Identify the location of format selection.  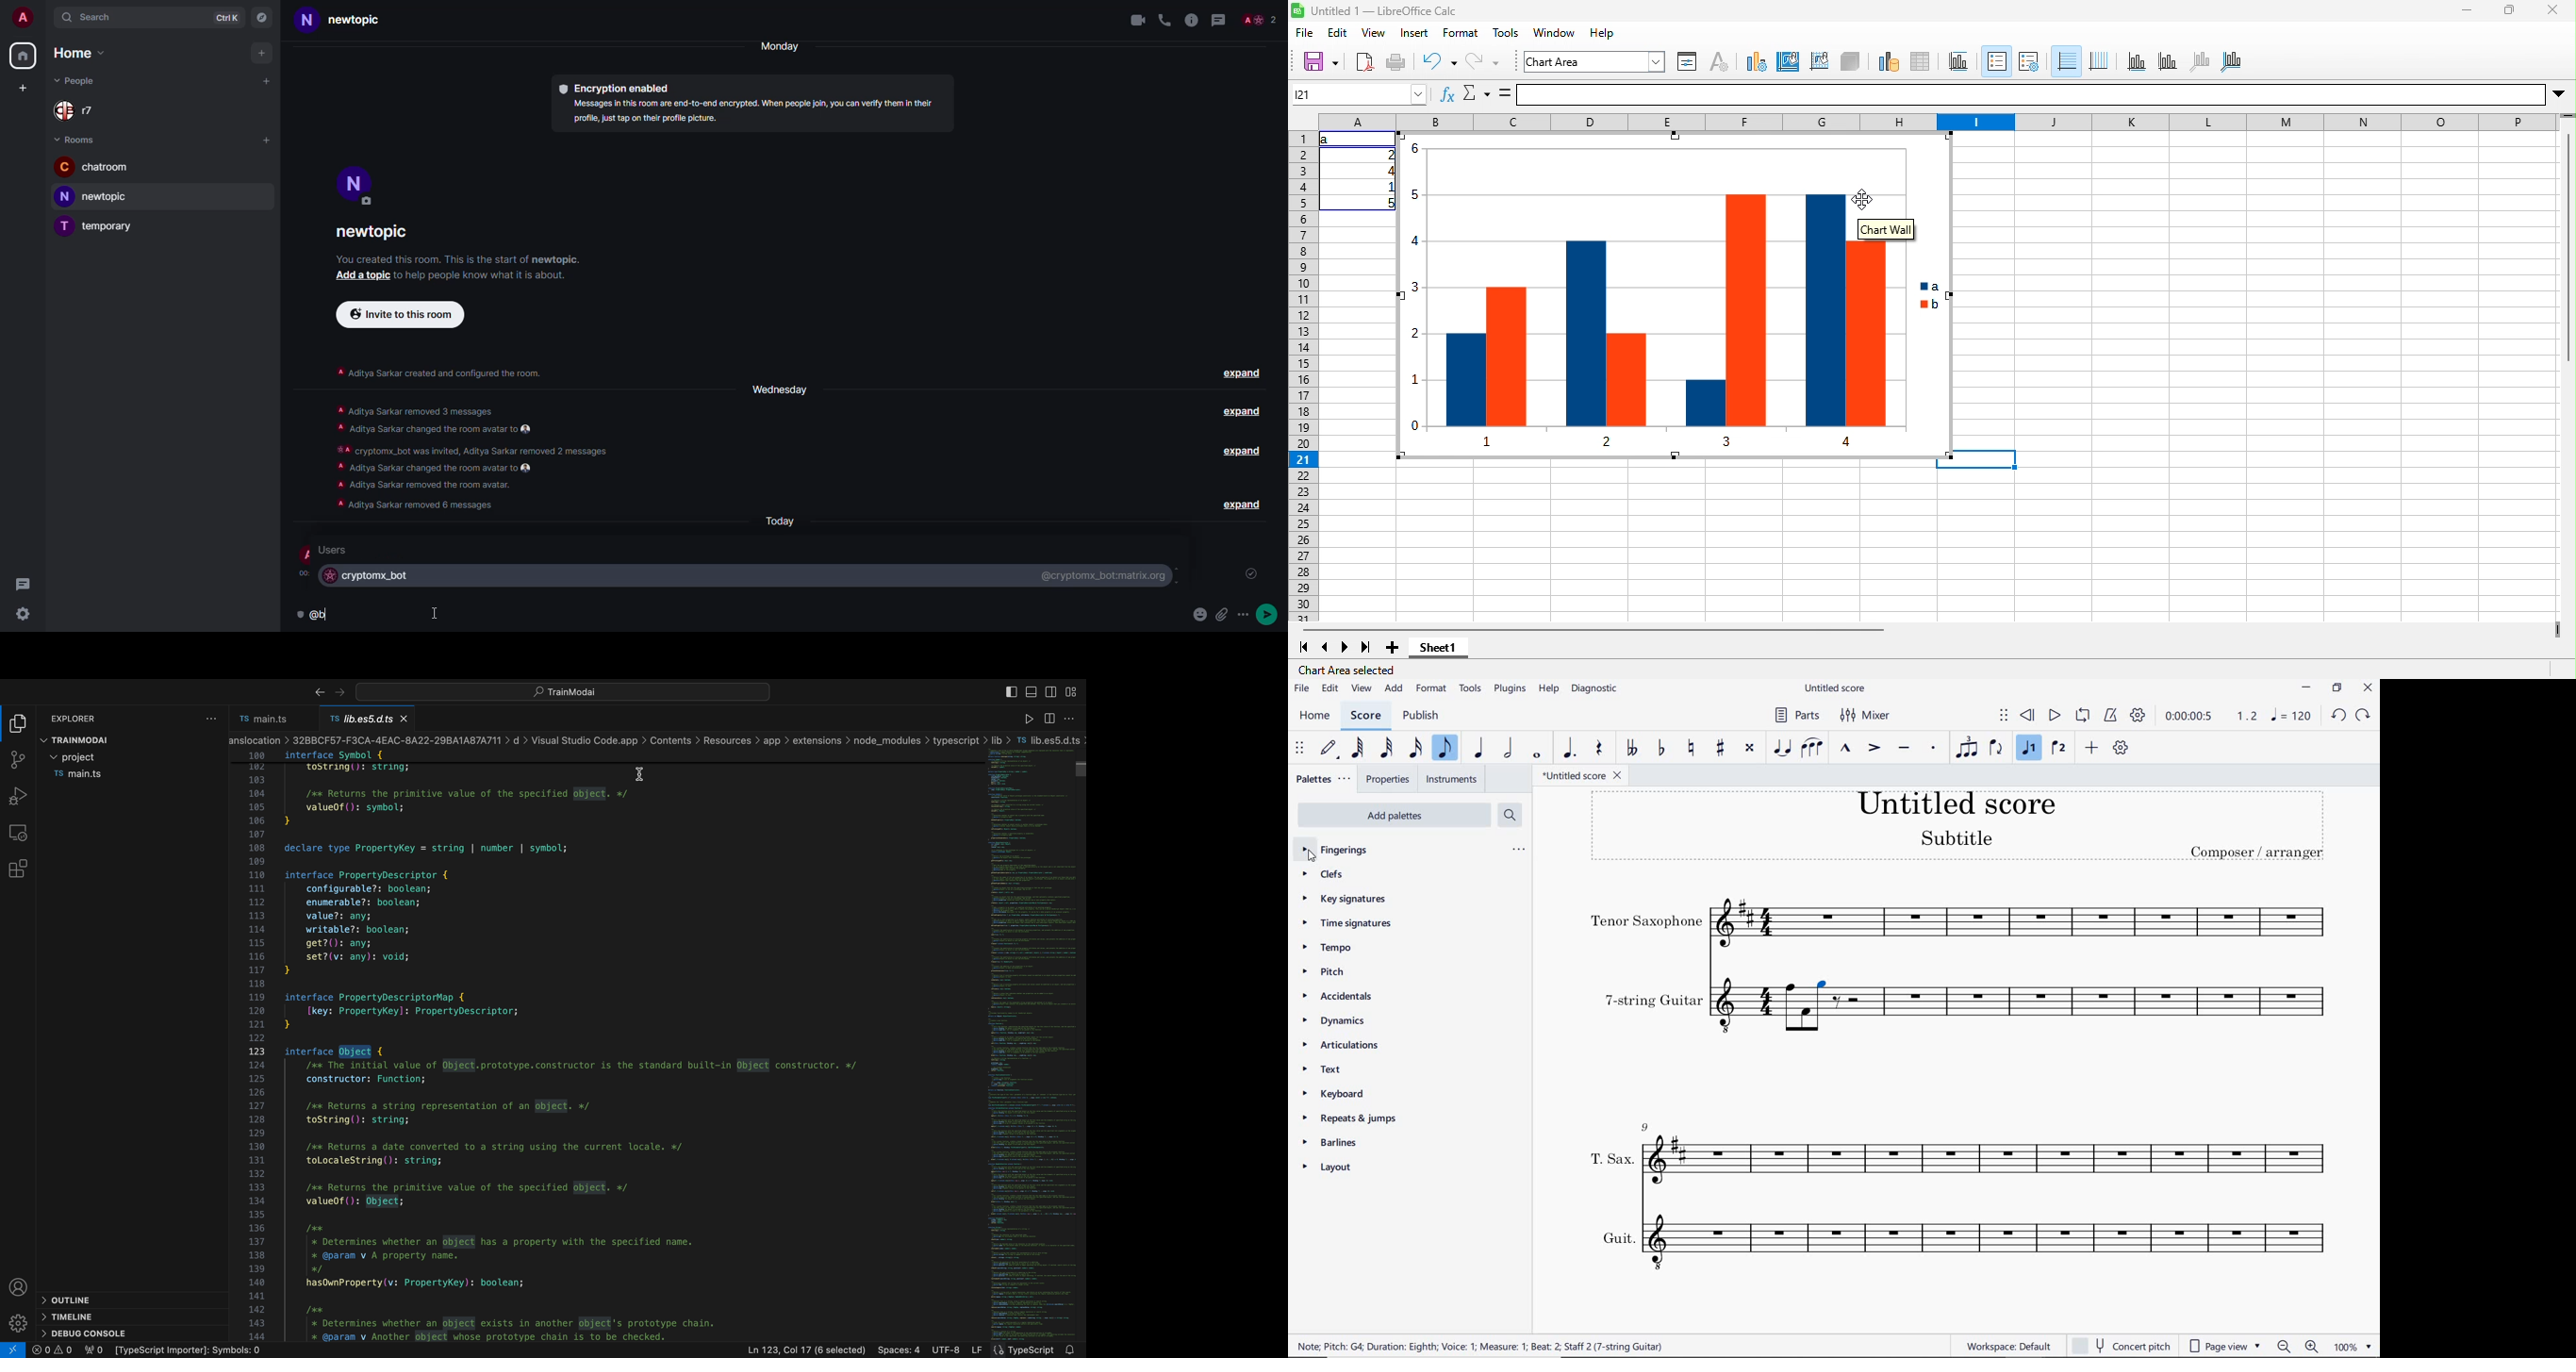
(1687, 63).